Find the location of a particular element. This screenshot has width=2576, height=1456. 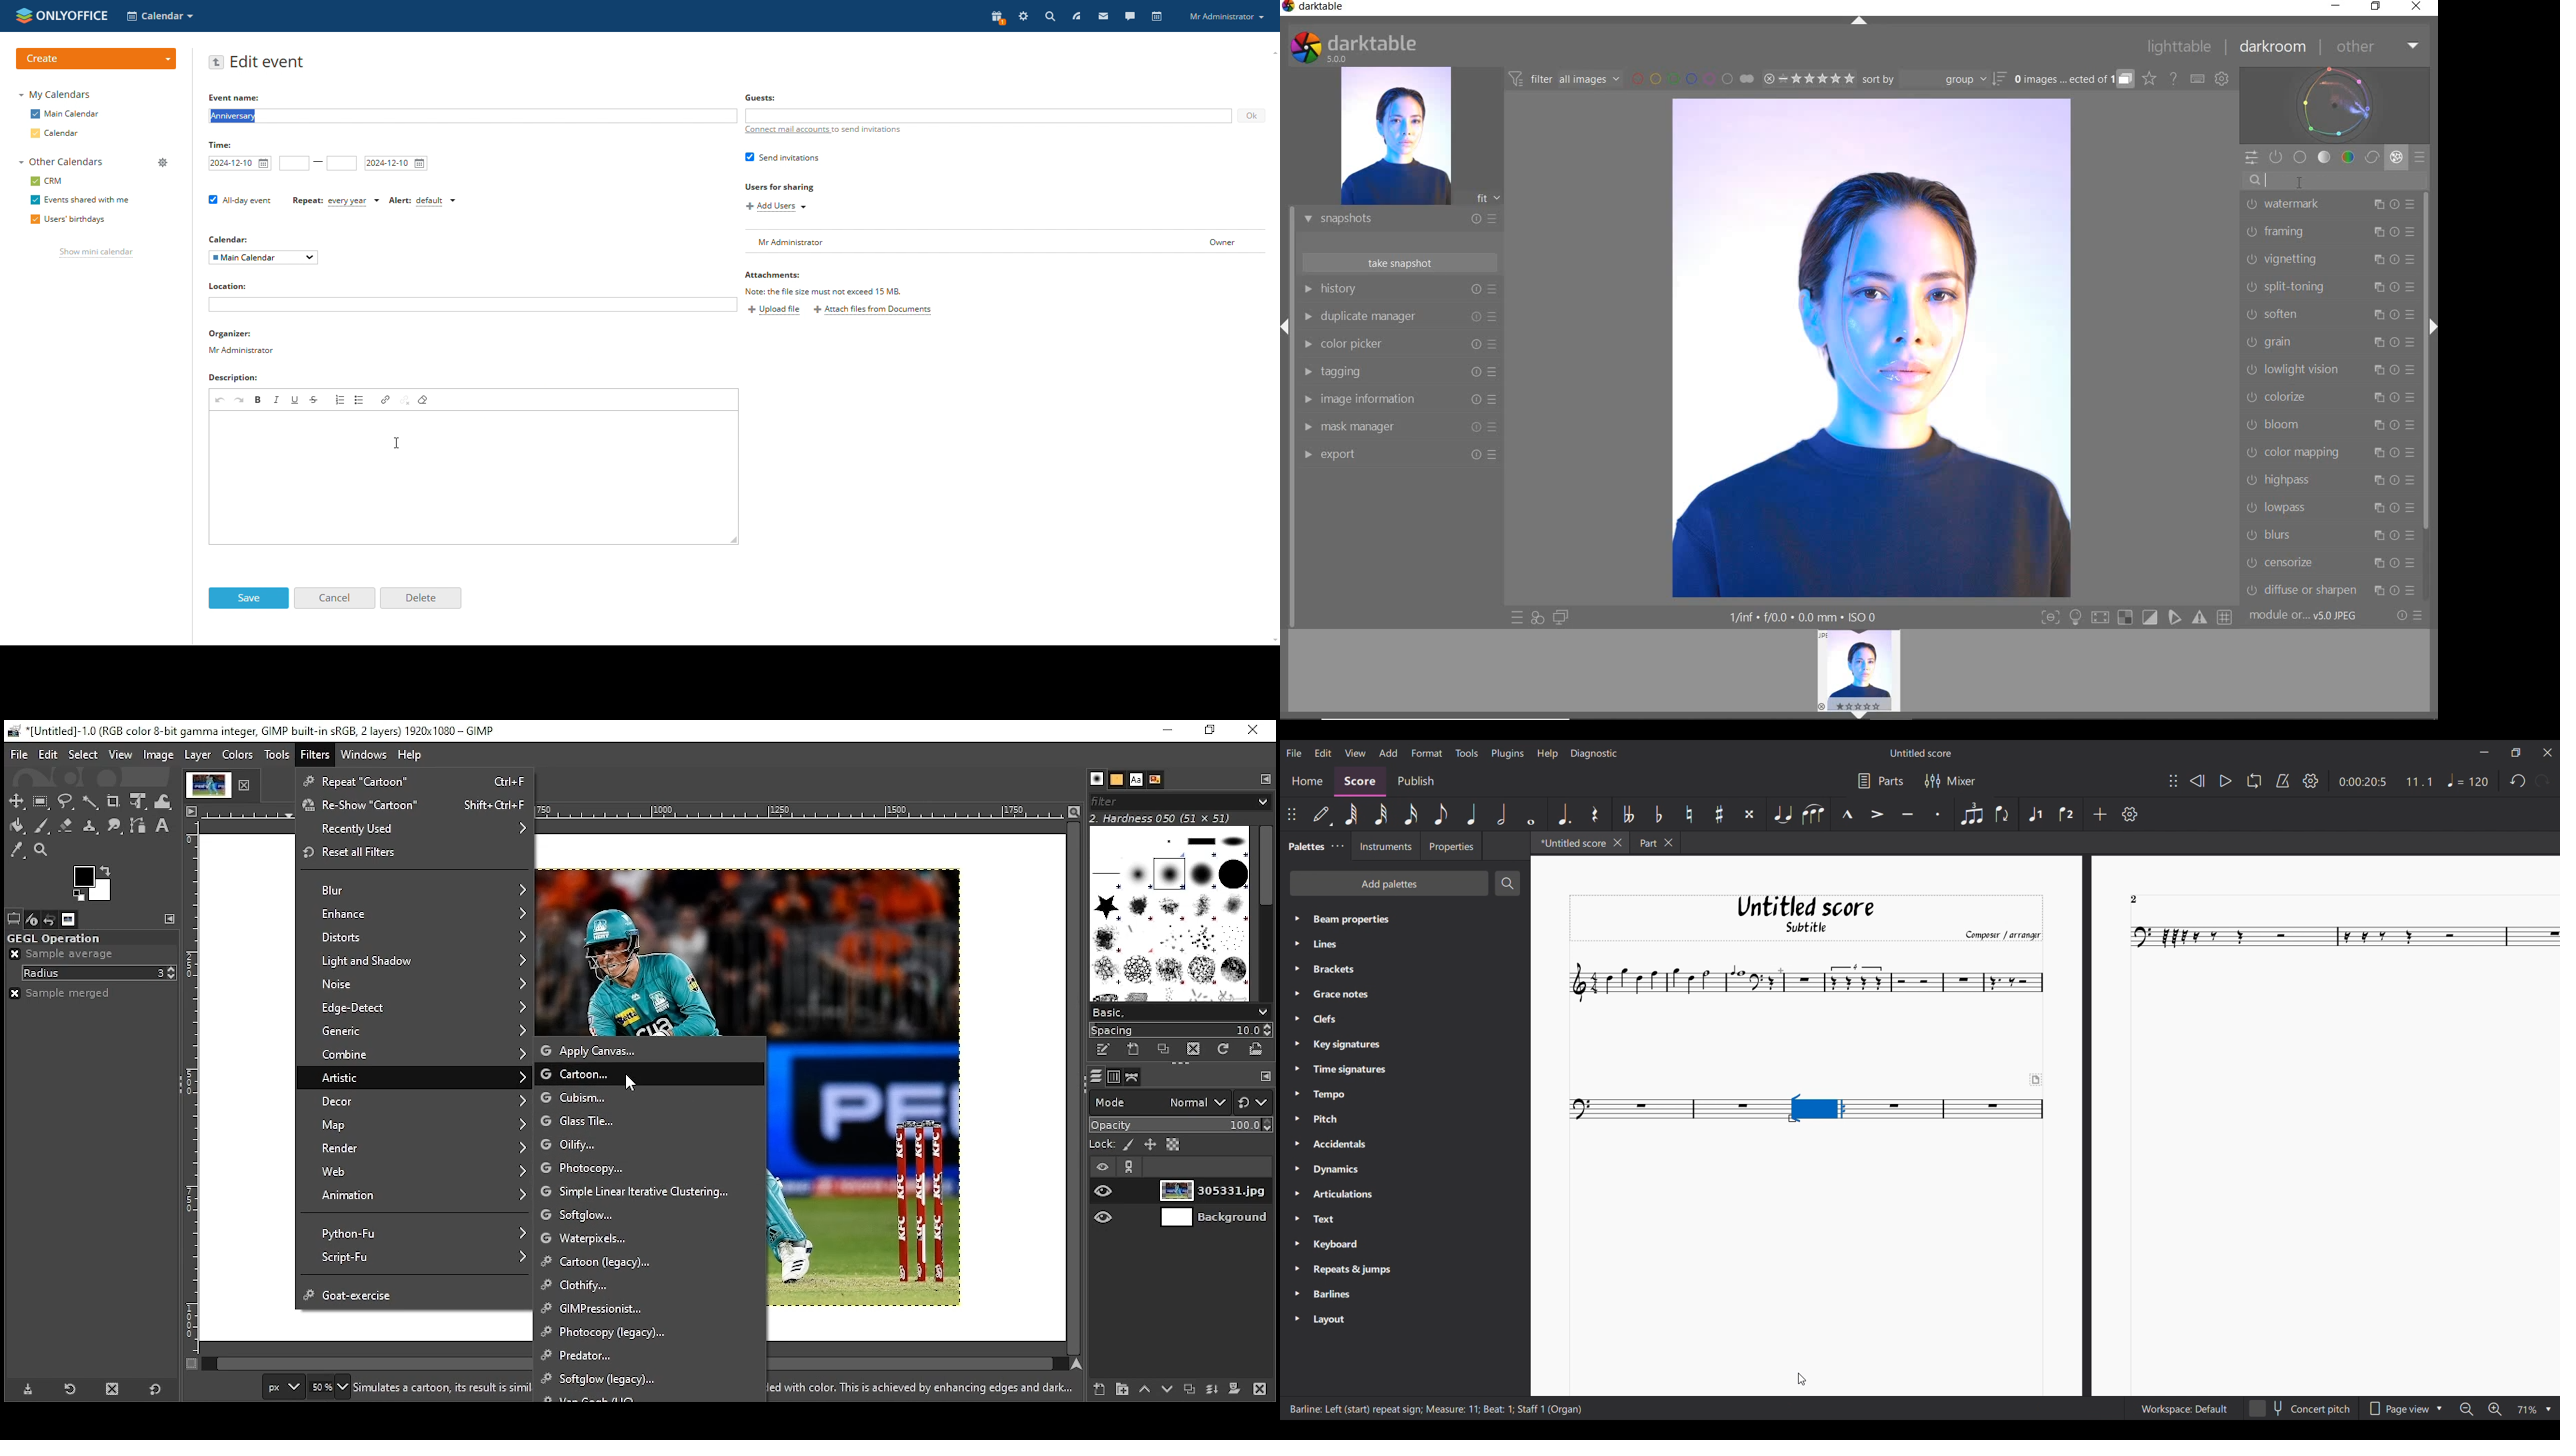

remove format is located at coordinates (424, 399).